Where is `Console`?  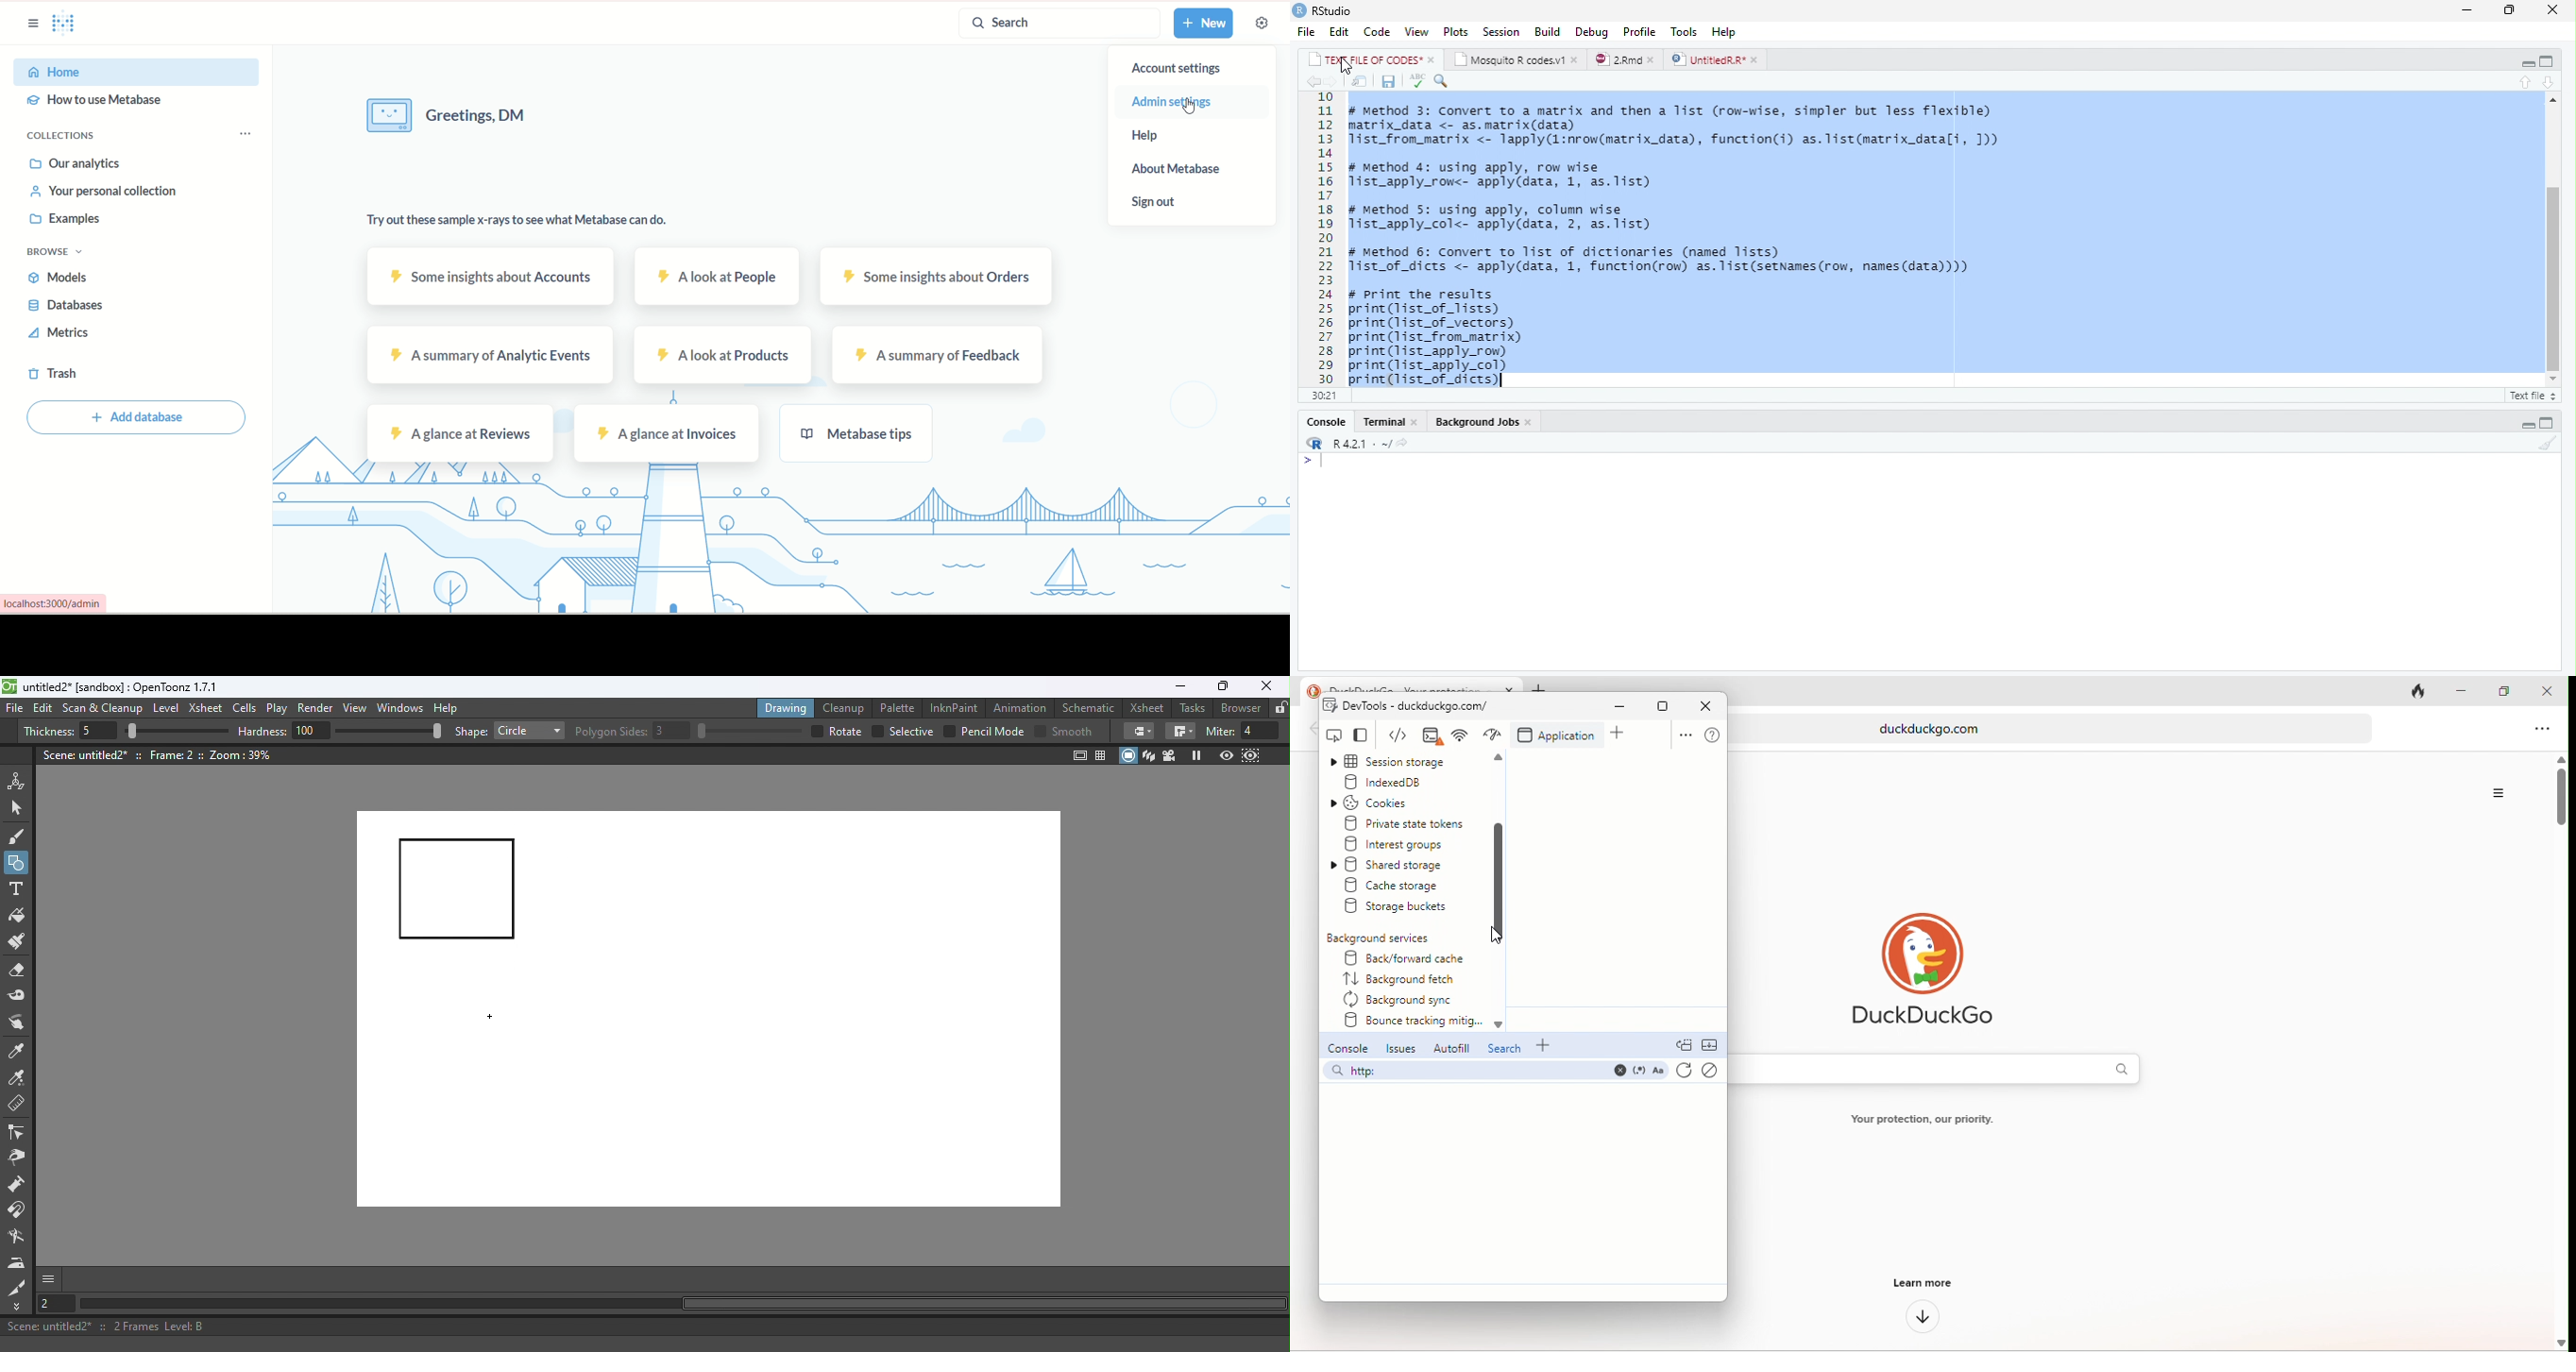
Console is located at coordinates (1327, 421).